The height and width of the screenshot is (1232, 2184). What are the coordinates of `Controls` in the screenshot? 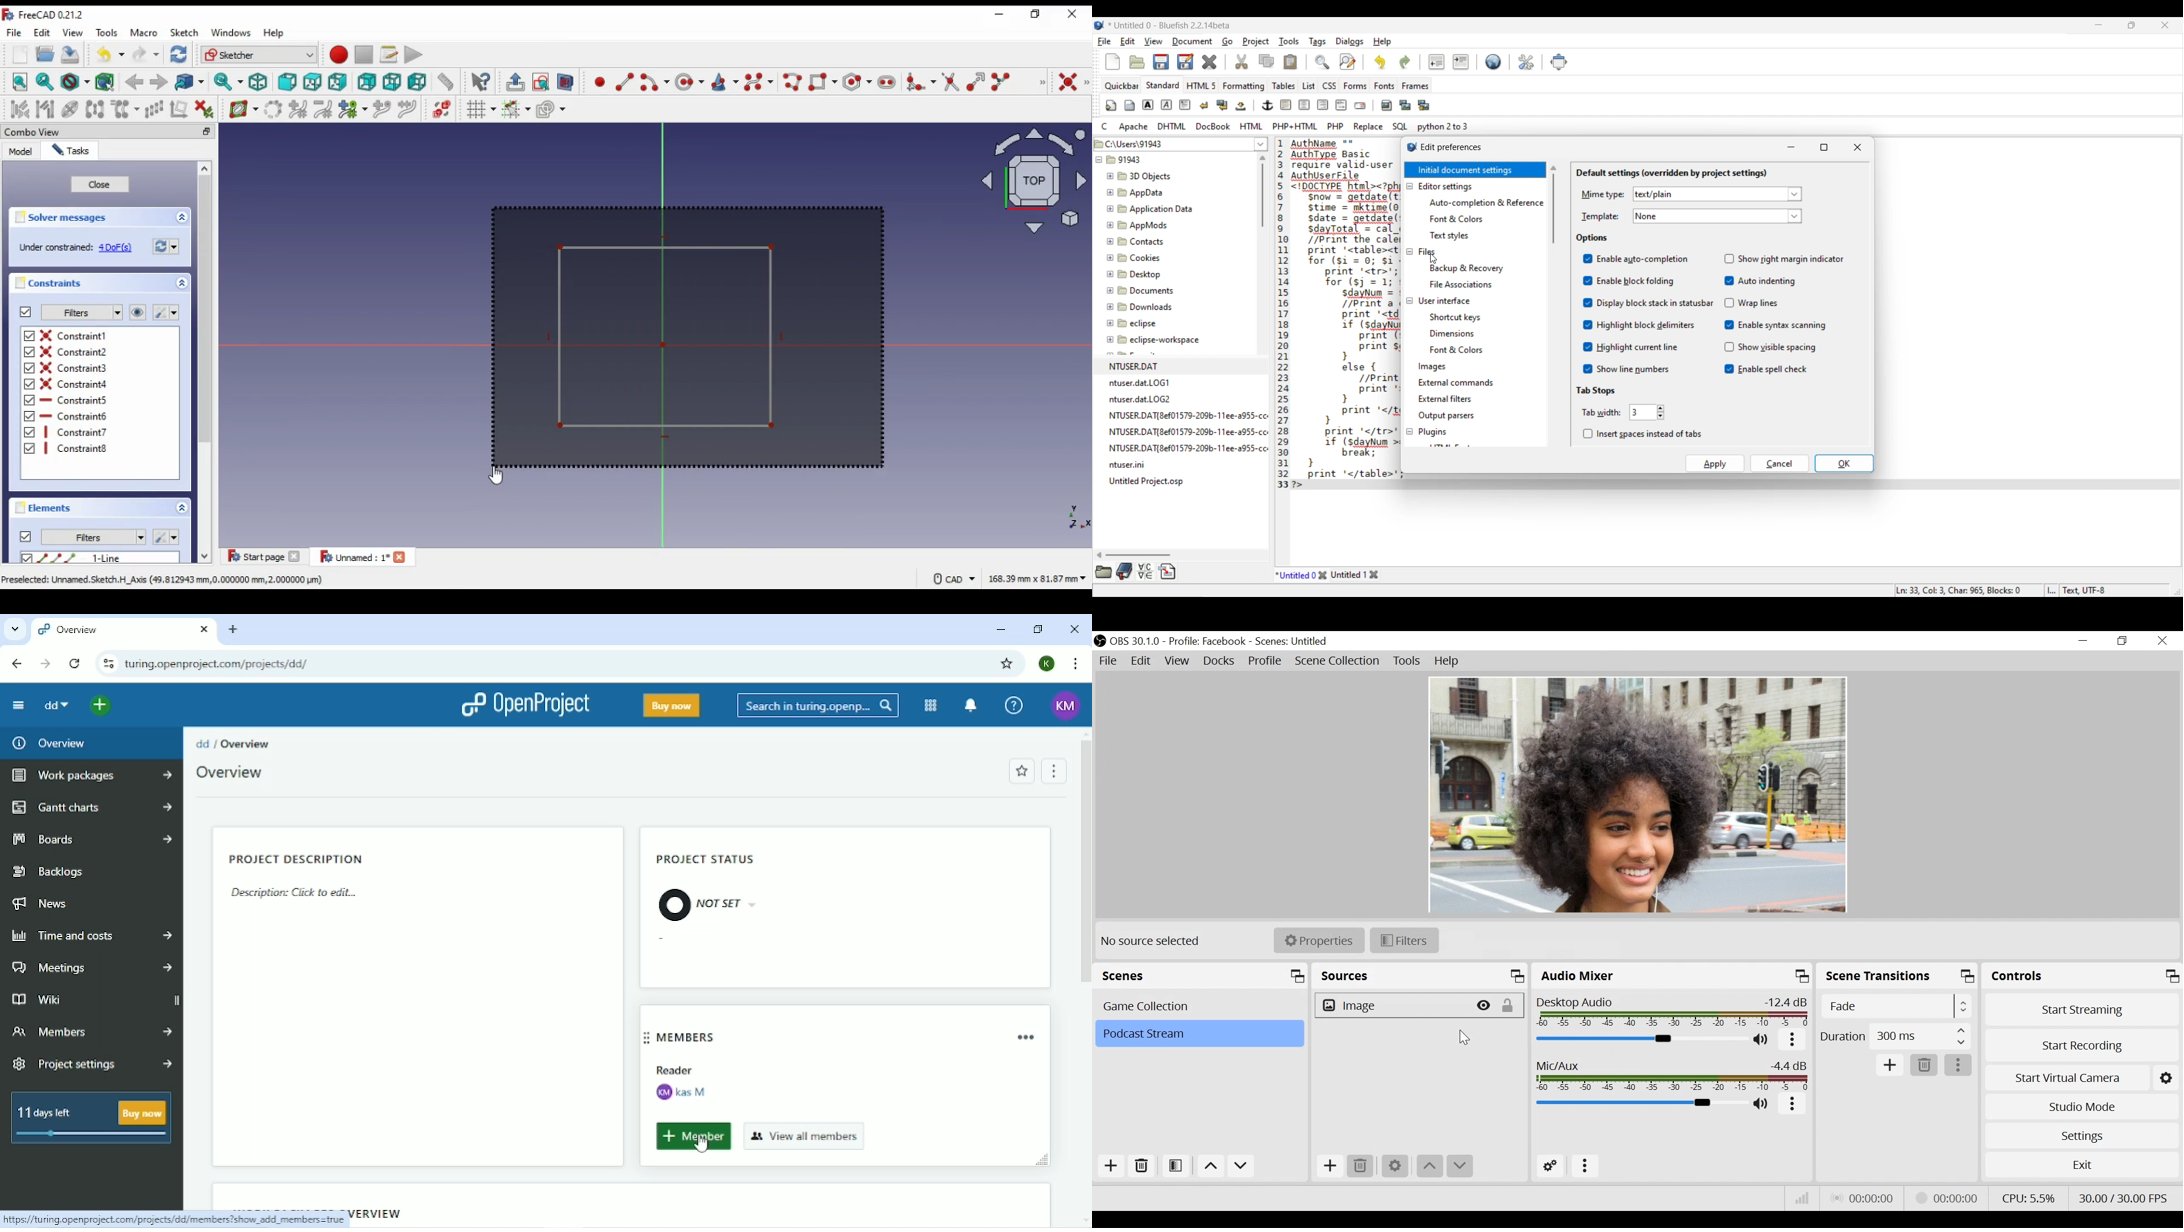 It's located at (2083, 976).